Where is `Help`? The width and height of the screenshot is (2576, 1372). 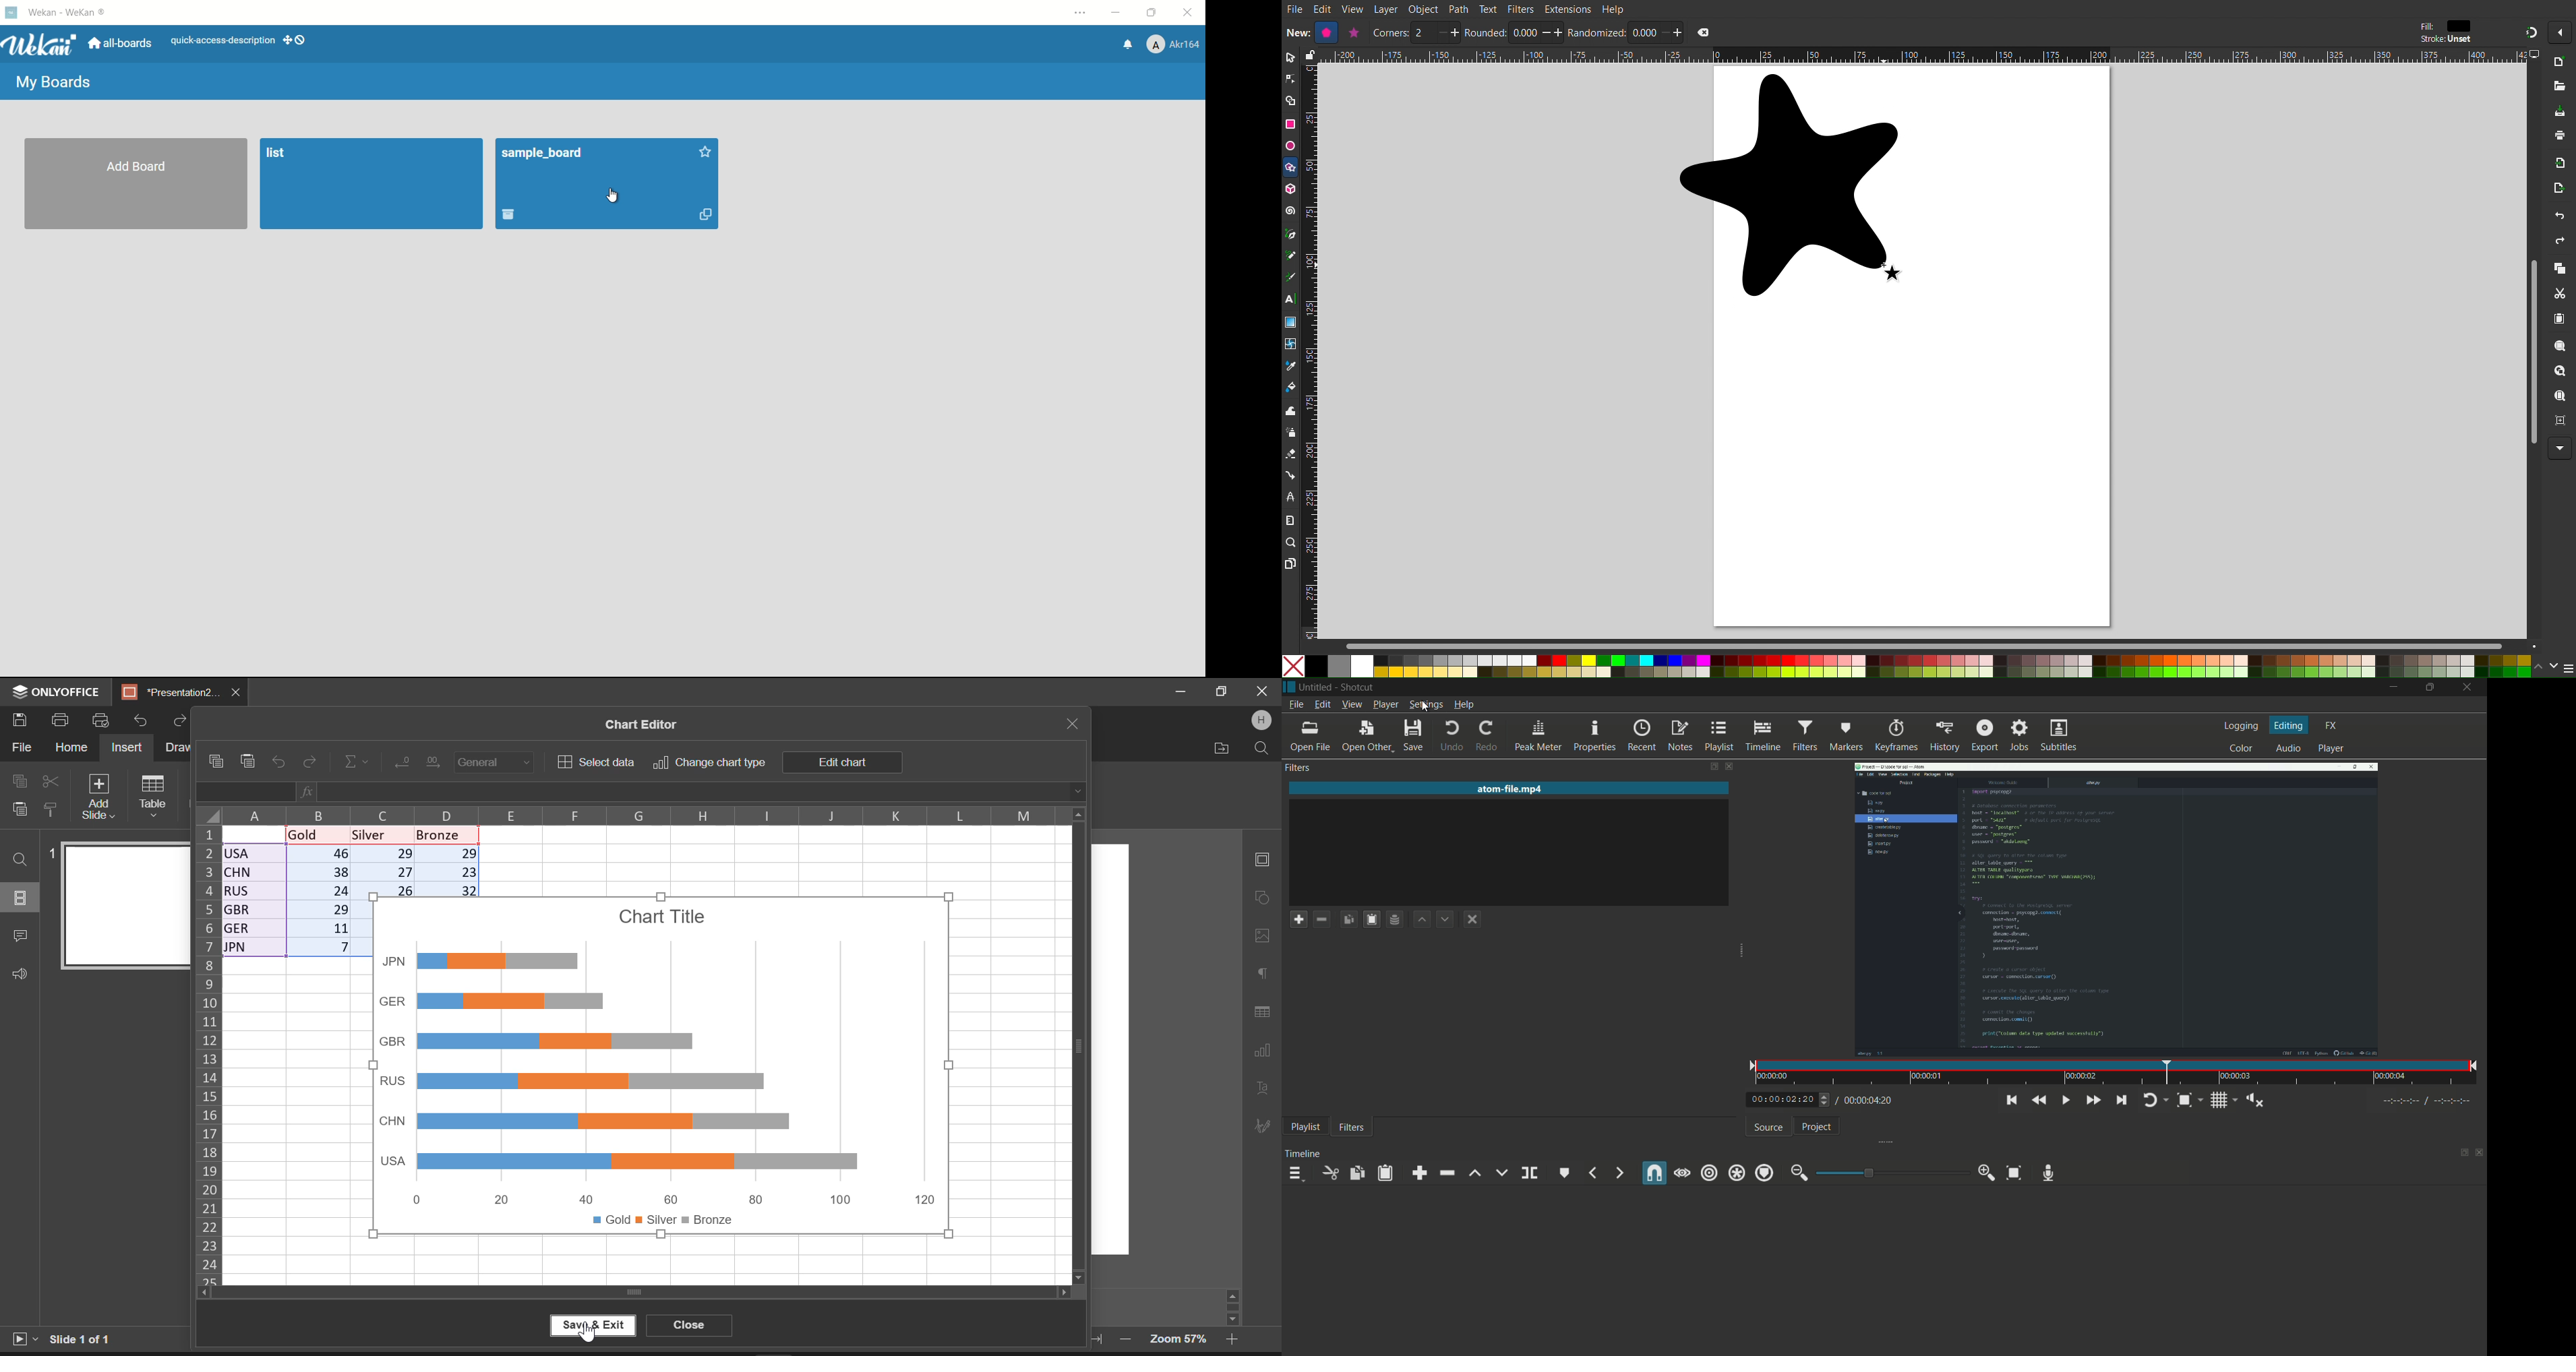
Help is located at coordinates (1614, 9).